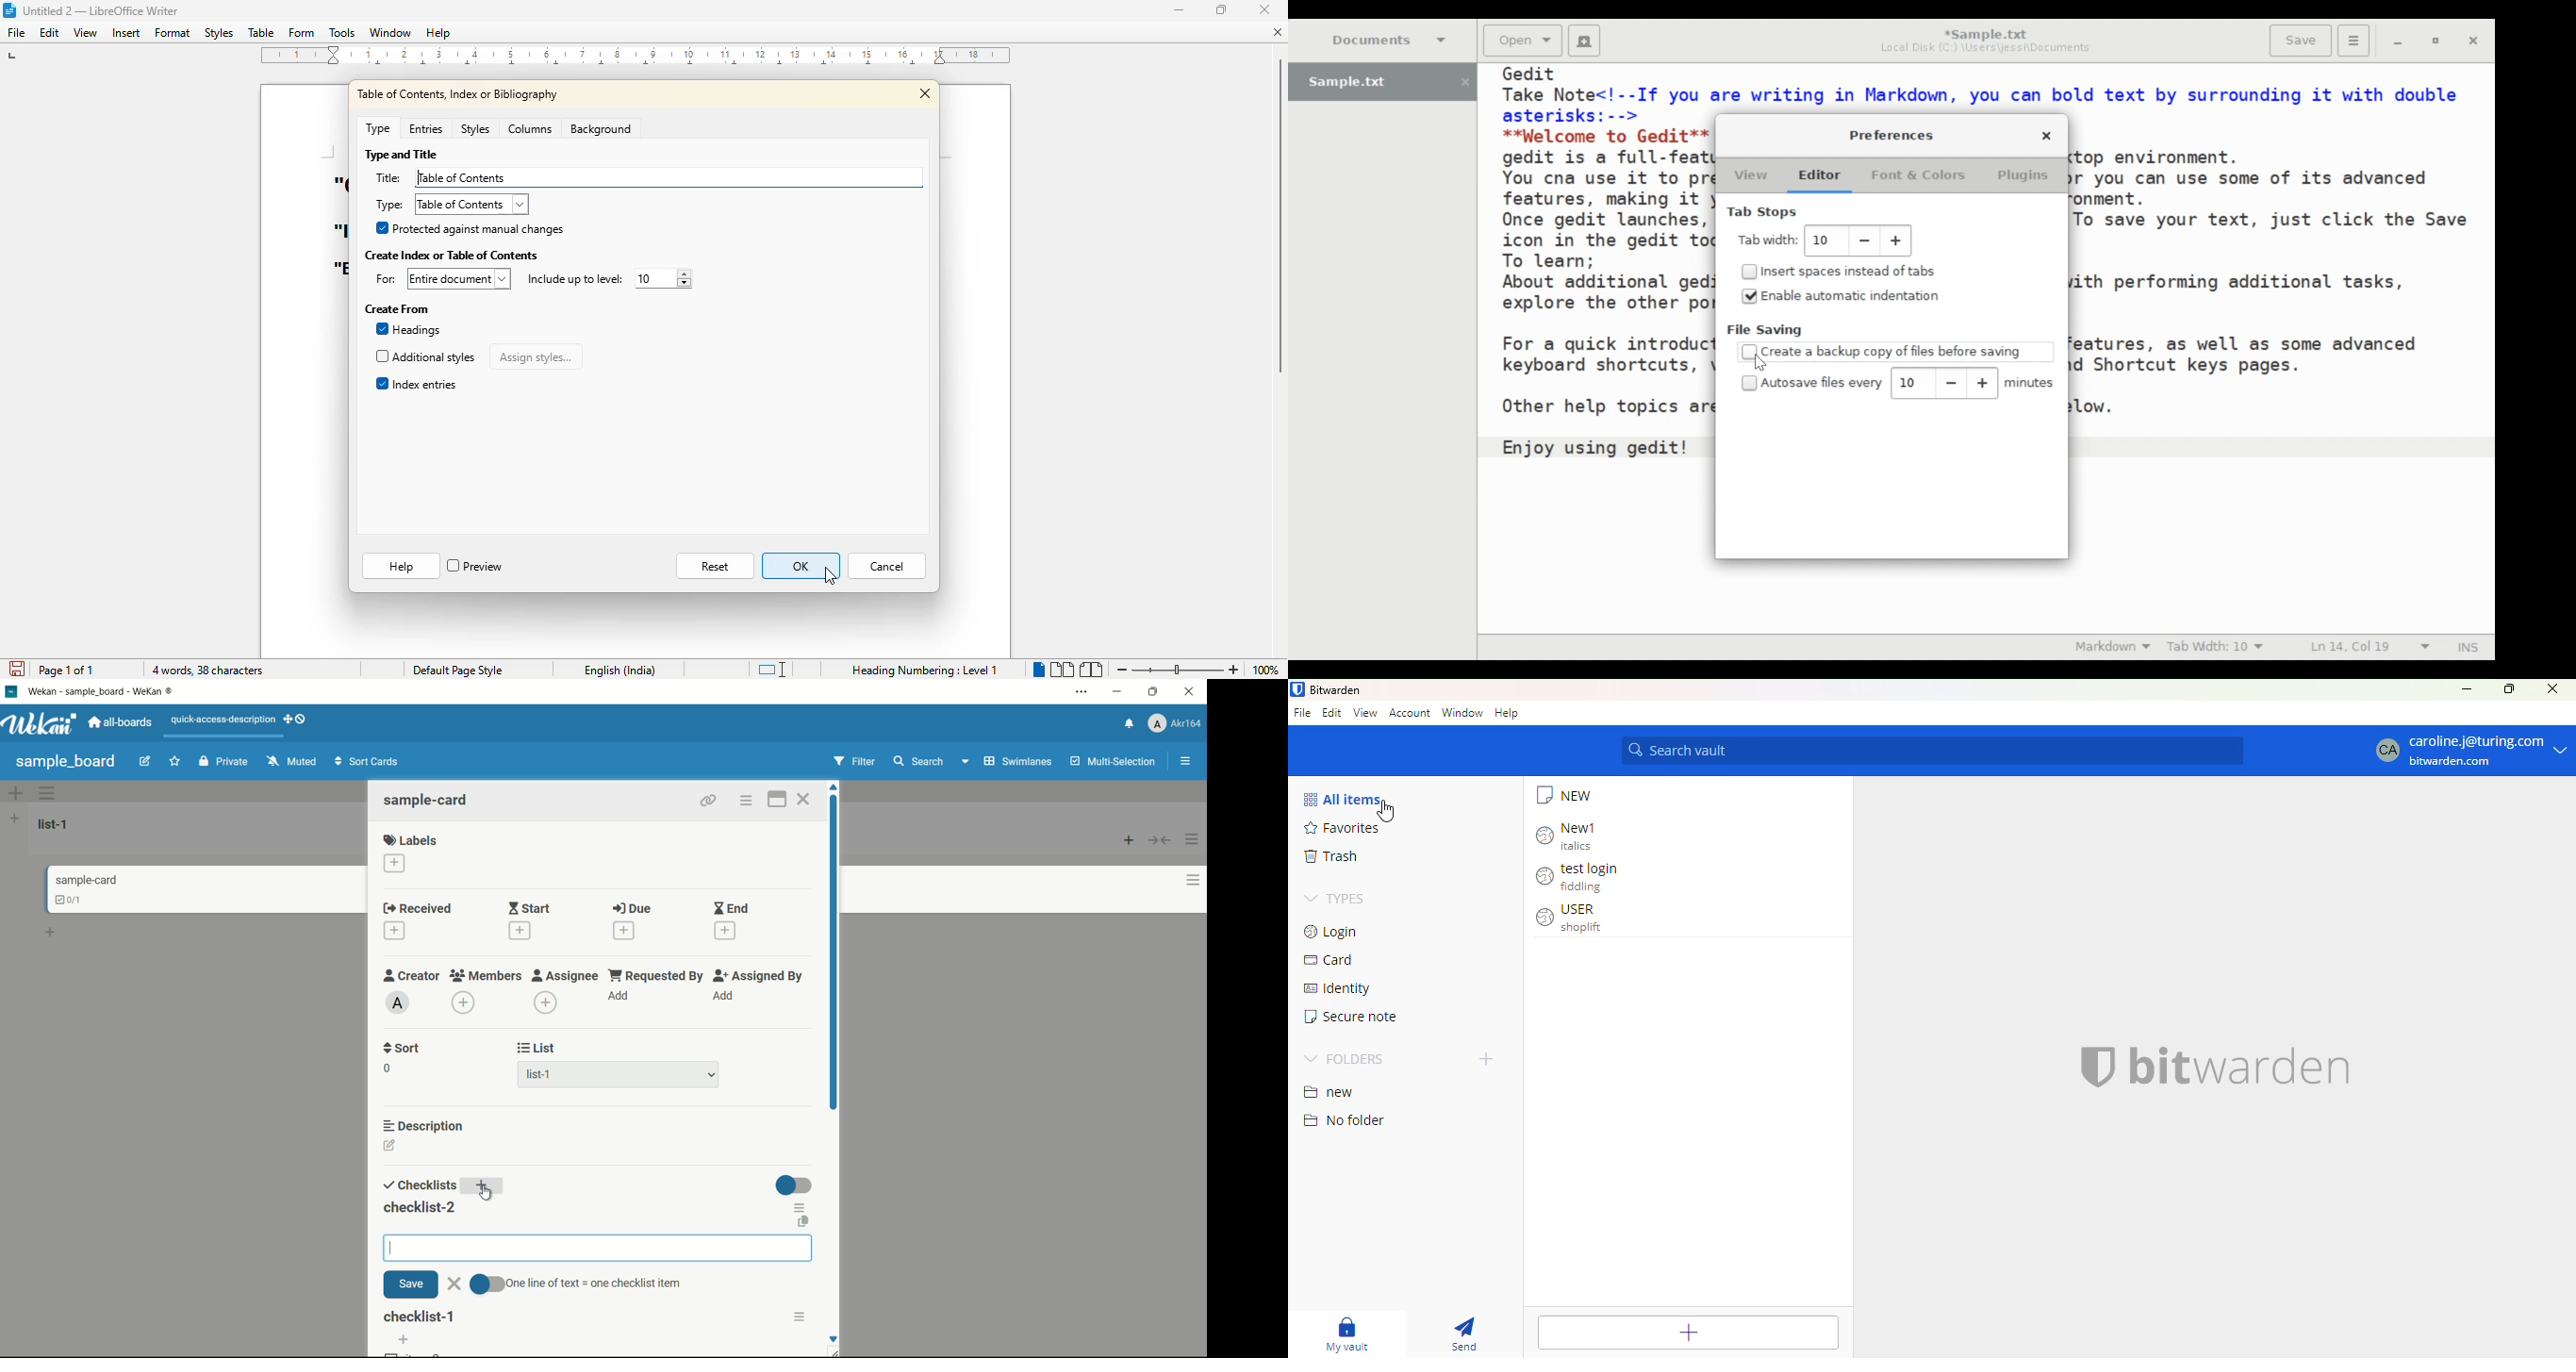 This screenshot has width=2576, height=1372. What do you see at coordinates (2434, 41) in the screenshot?
I see `restore` at bounding box center [2434, 41].